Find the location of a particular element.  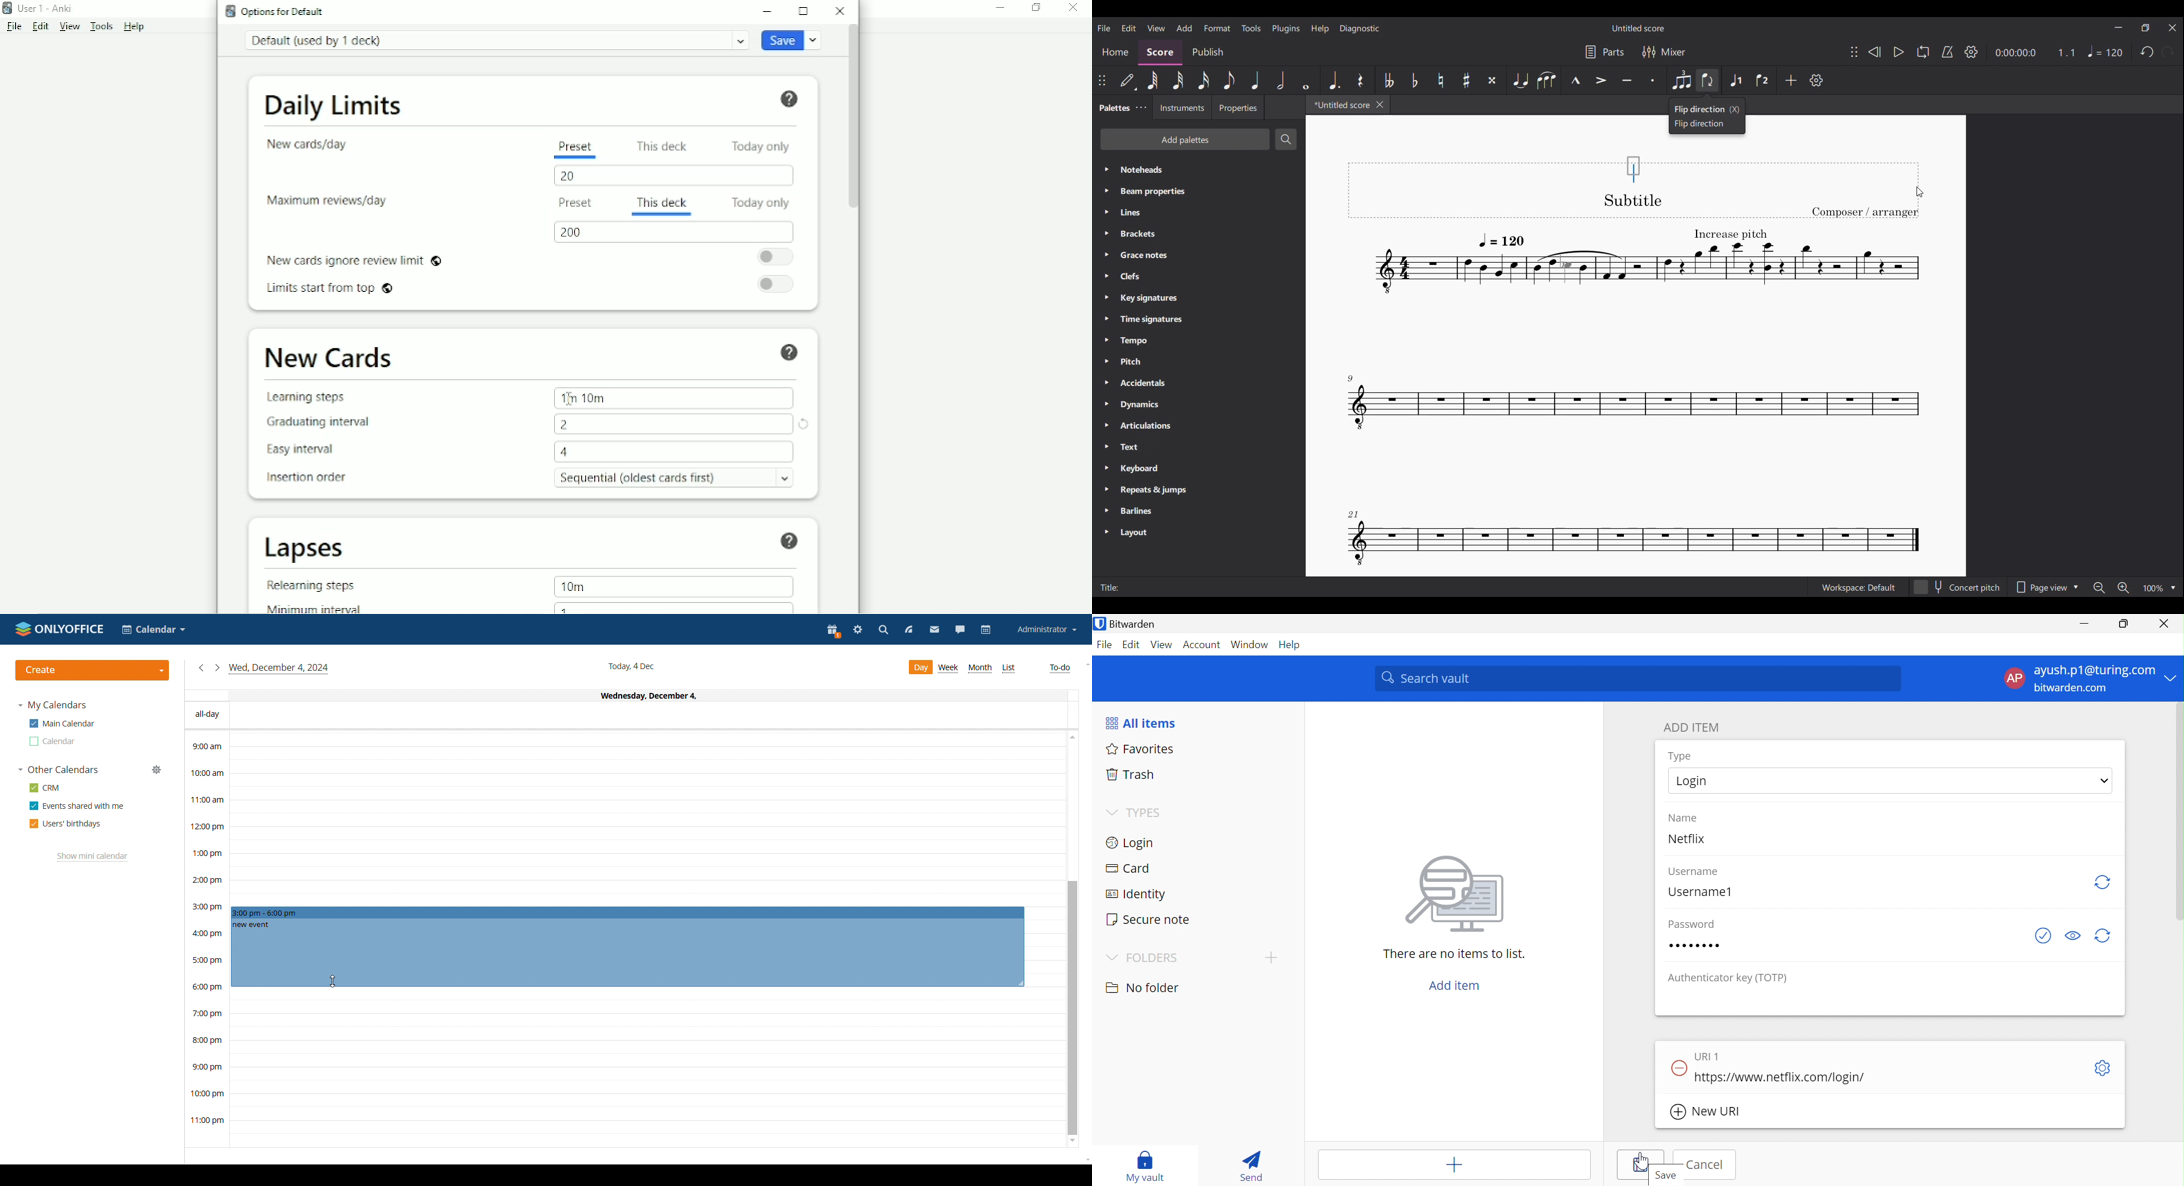

Parts settings is located at coordinates (1605, 52).